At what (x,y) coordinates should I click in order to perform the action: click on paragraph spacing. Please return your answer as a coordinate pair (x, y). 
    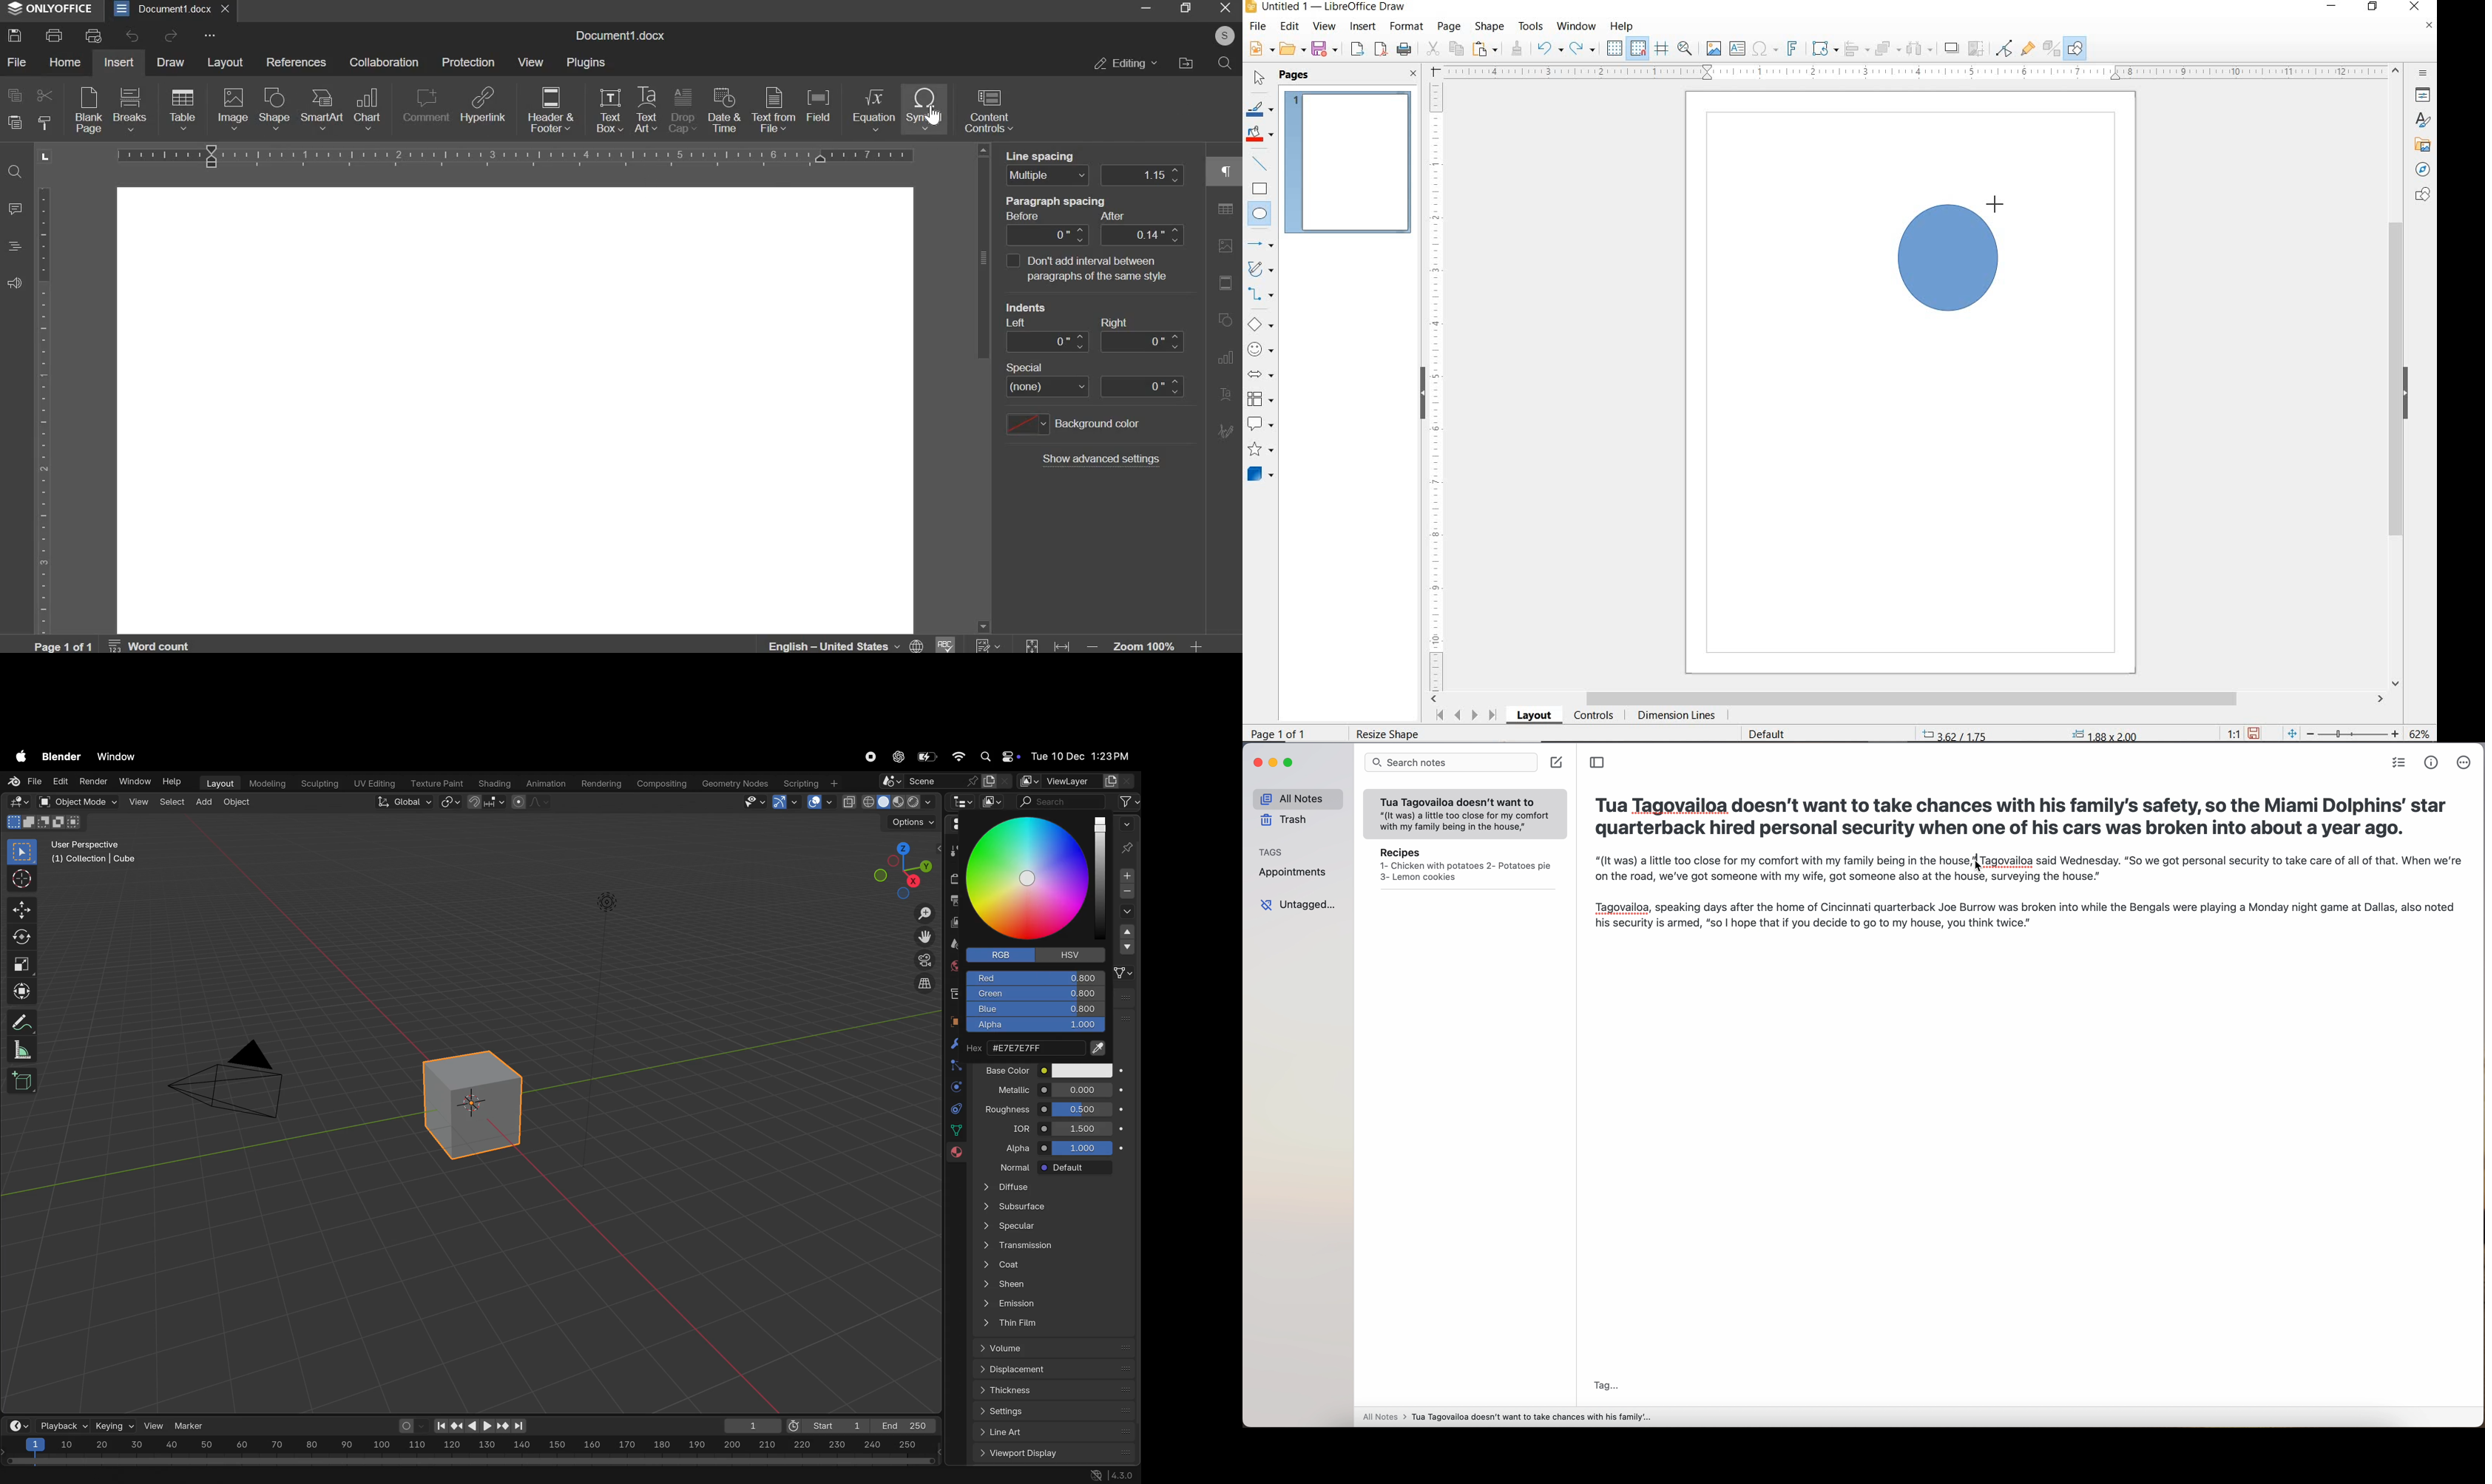
    Looking at the image, I should click on (1062, 207).